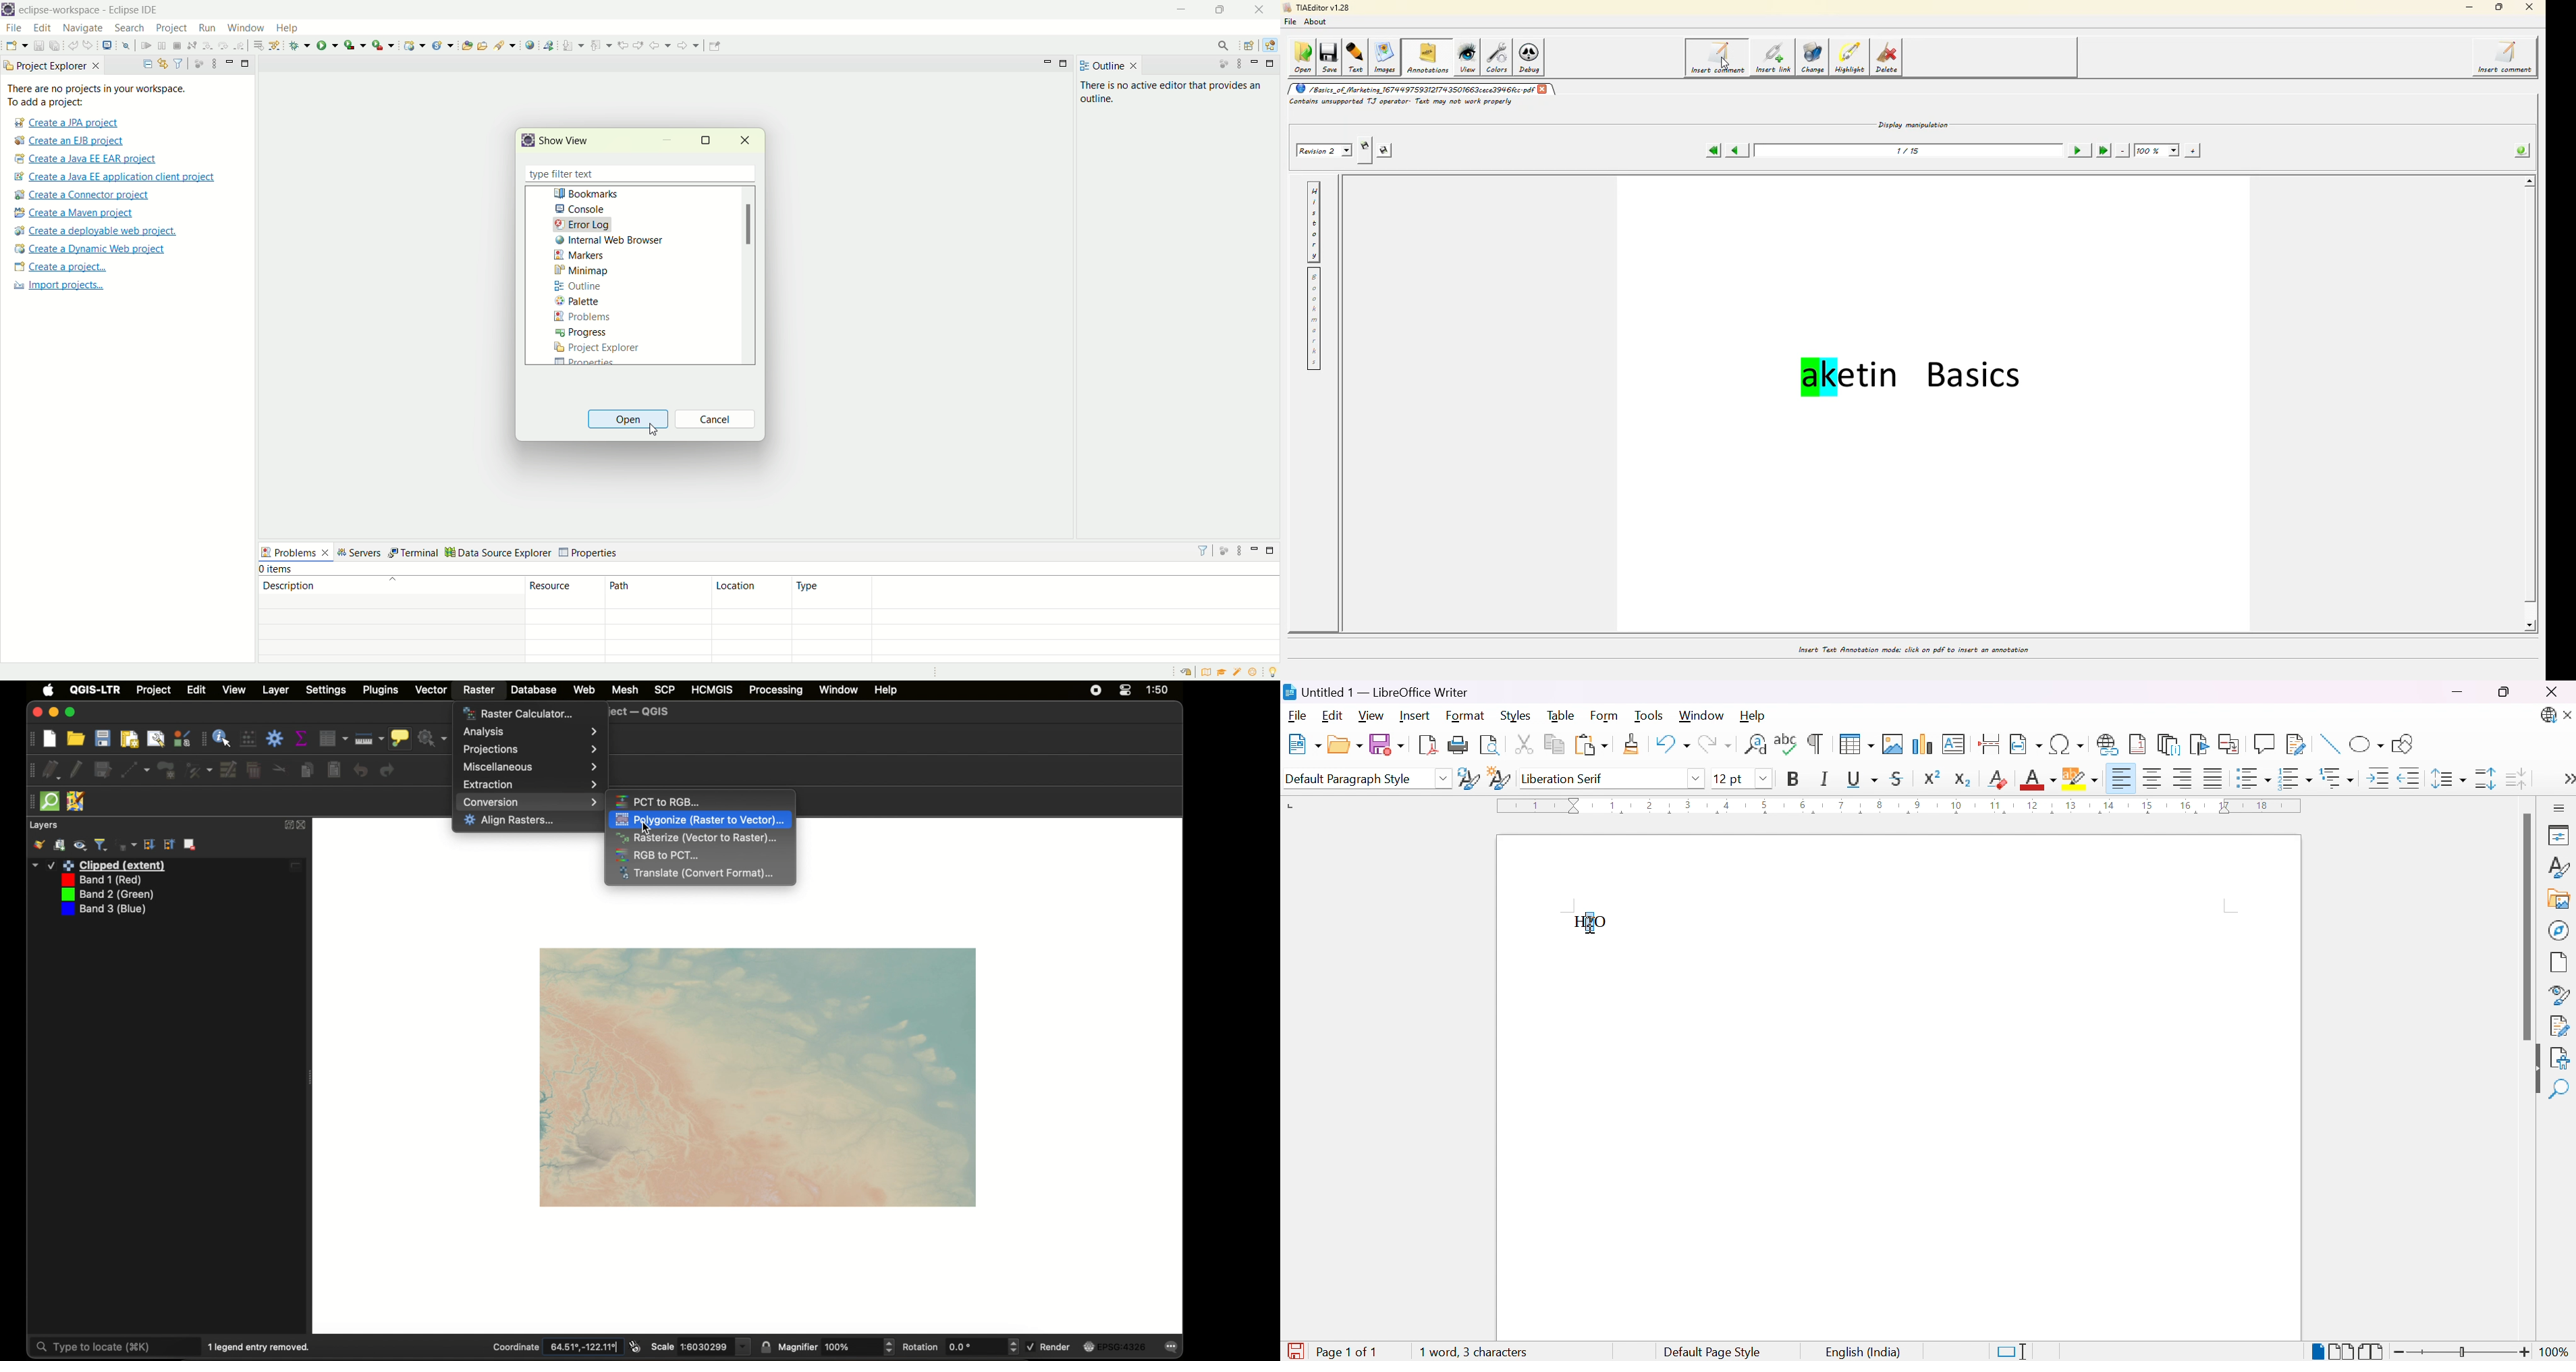 The image size is (2576, 1372). I want to click on Select outline format, so click(2339, 778).